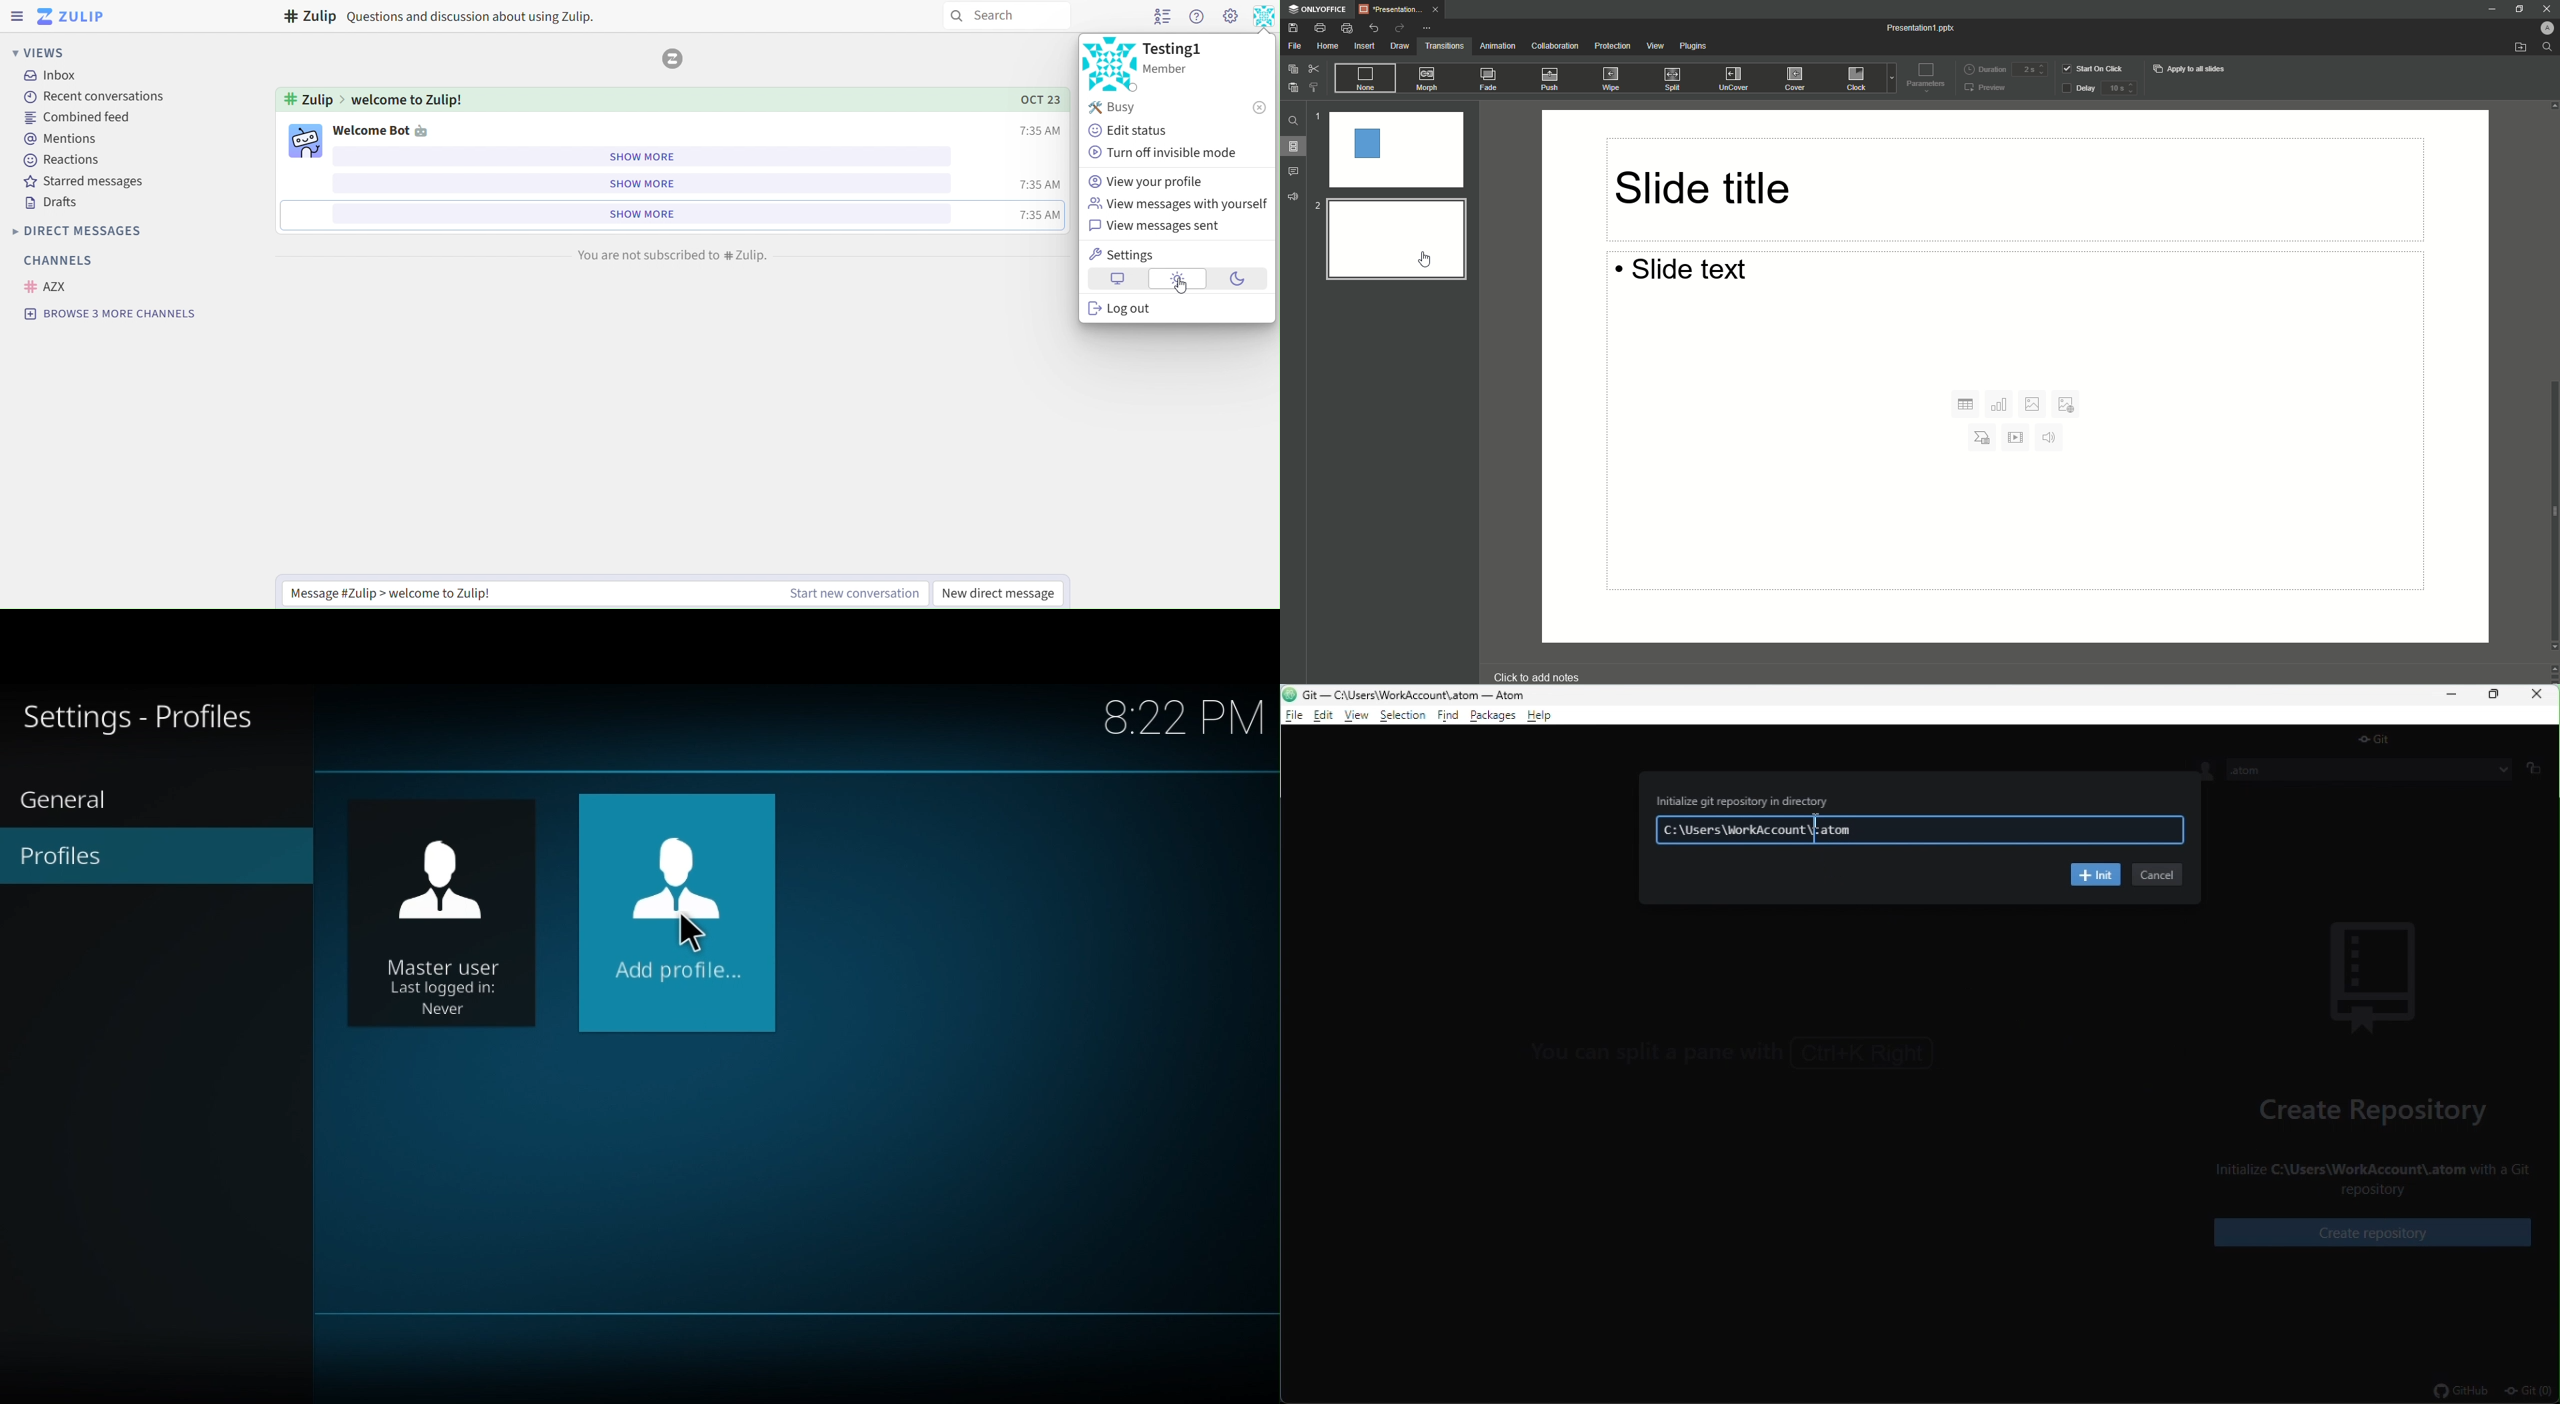  What do you see at coordinates (1498, 45) in the screenshot?
I see `Animation` at bounding box center [1498, 45].